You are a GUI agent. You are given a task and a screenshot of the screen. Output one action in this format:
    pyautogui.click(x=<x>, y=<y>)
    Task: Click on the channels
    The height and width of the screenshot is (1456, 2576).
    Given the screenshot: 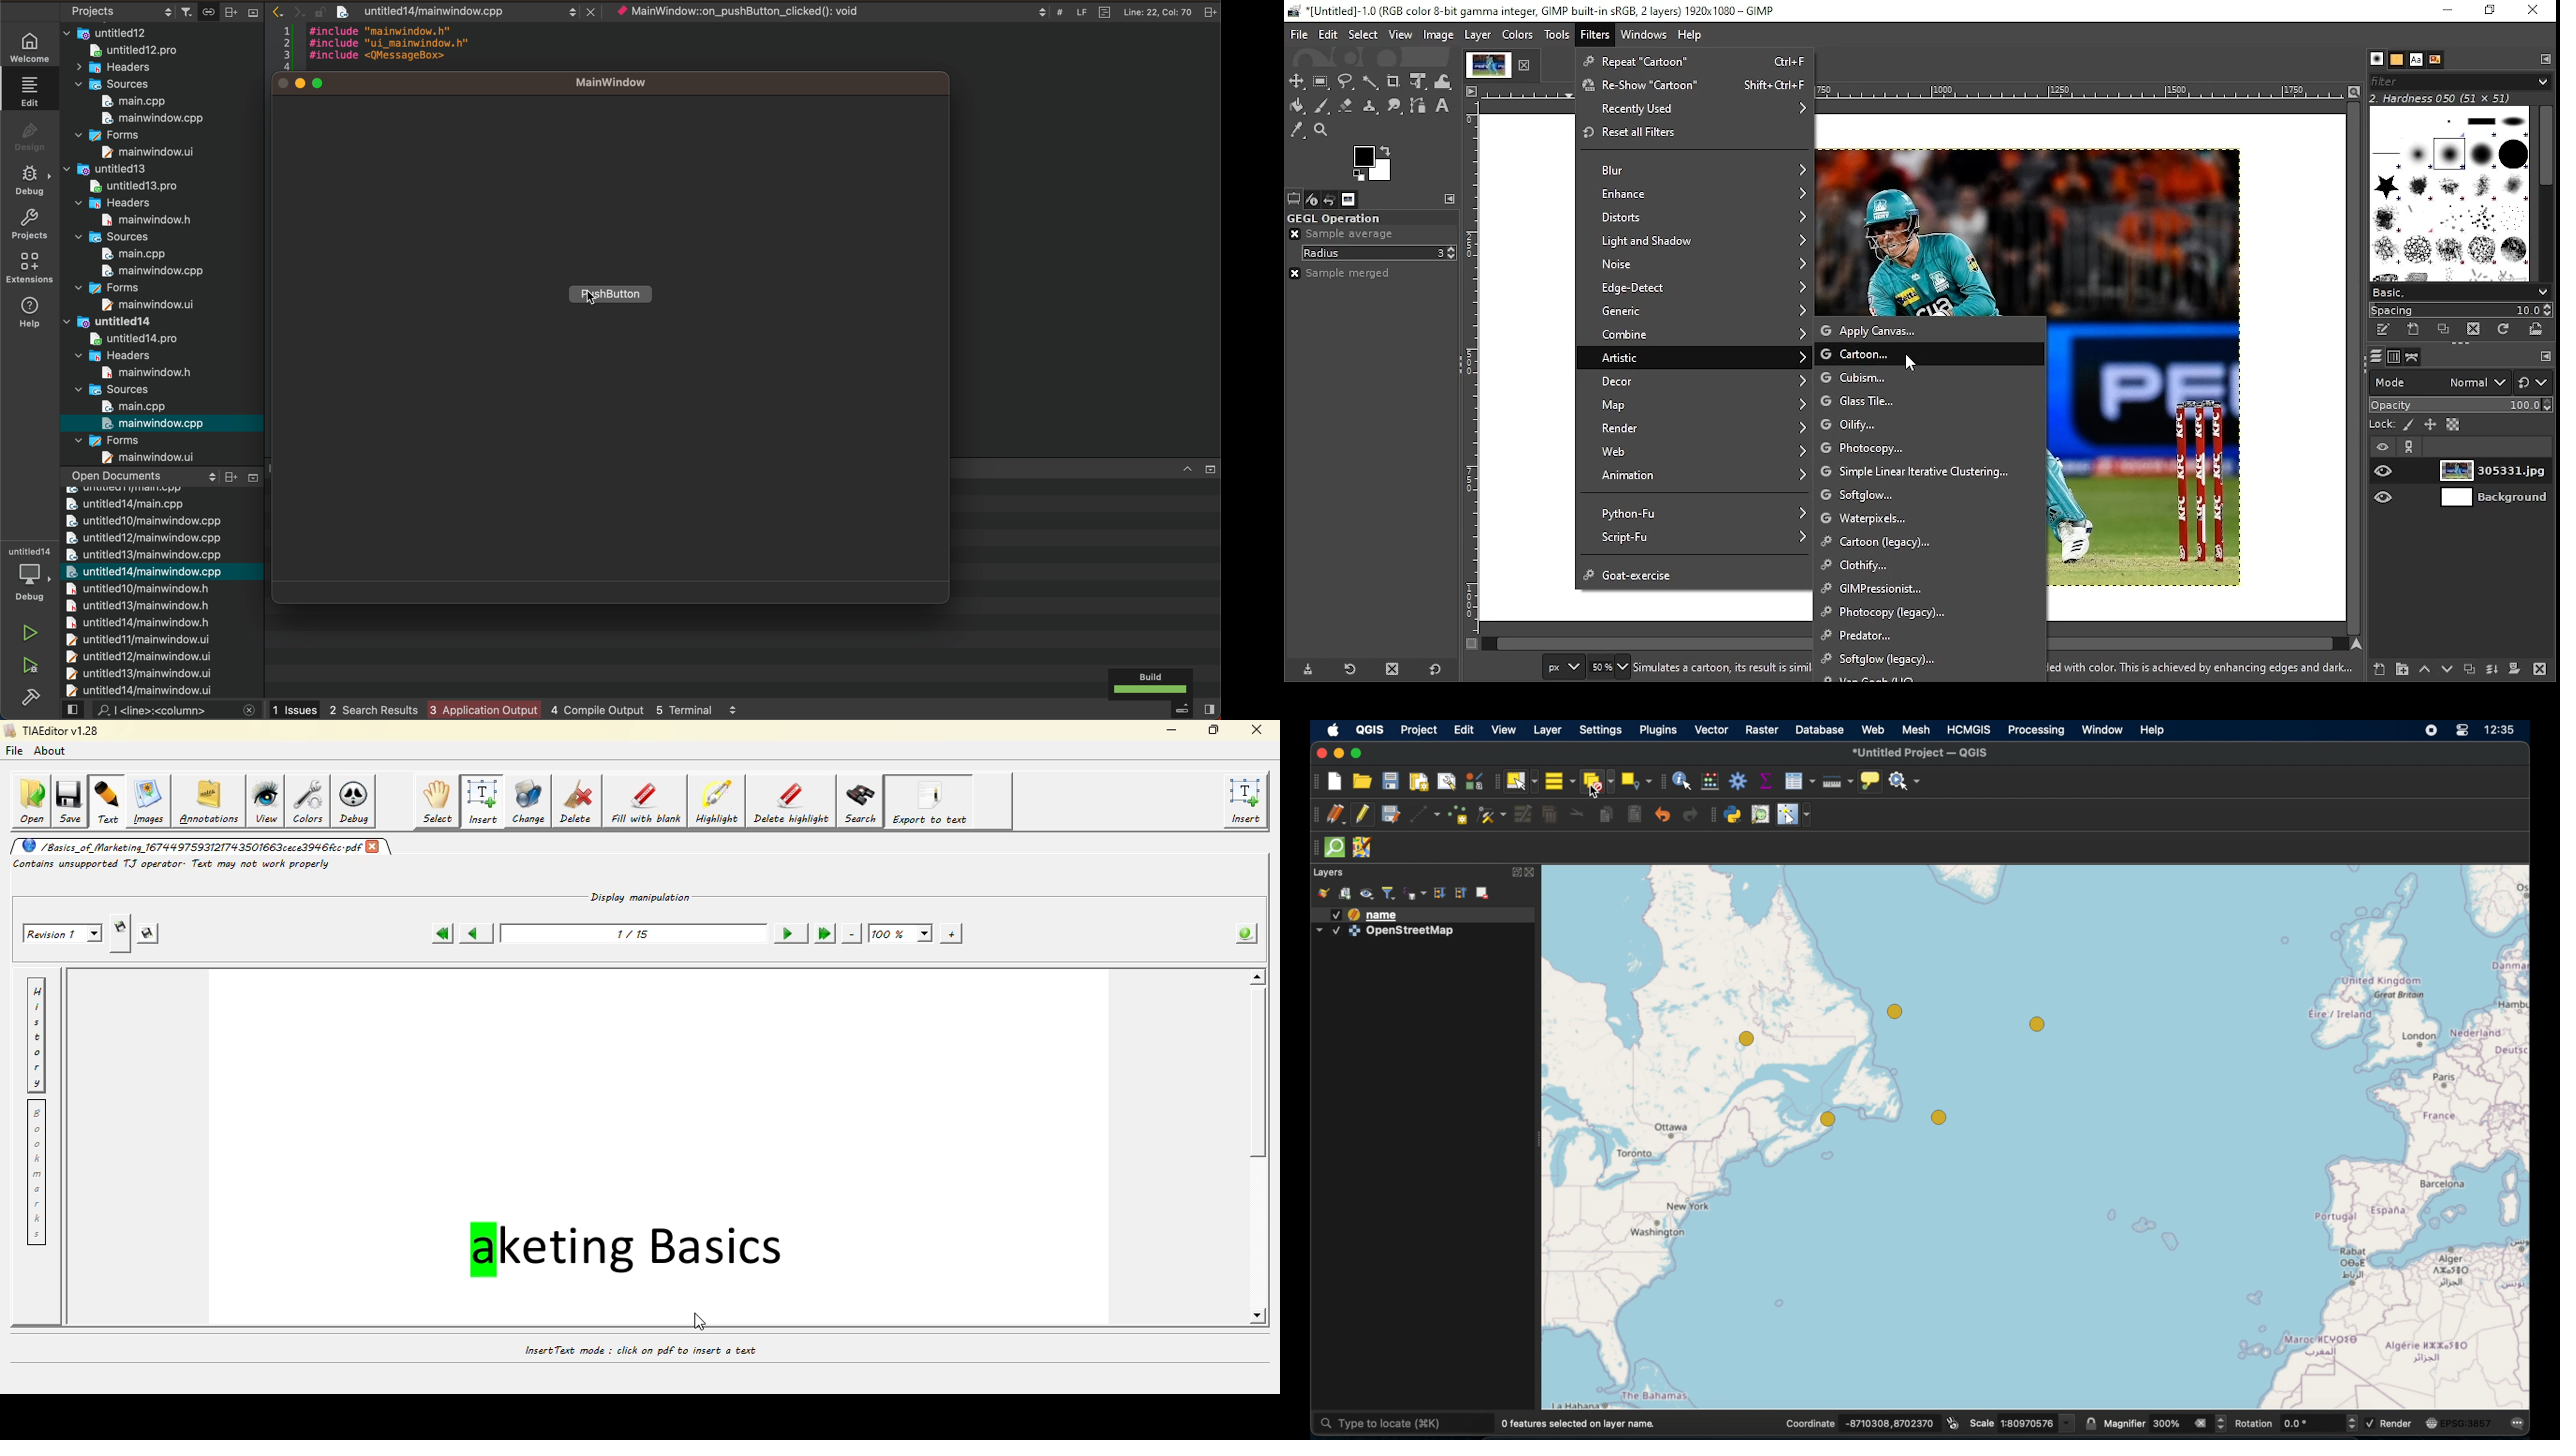 What is the action you would take?
    pyautogui.click(x=2395, y=358)
    